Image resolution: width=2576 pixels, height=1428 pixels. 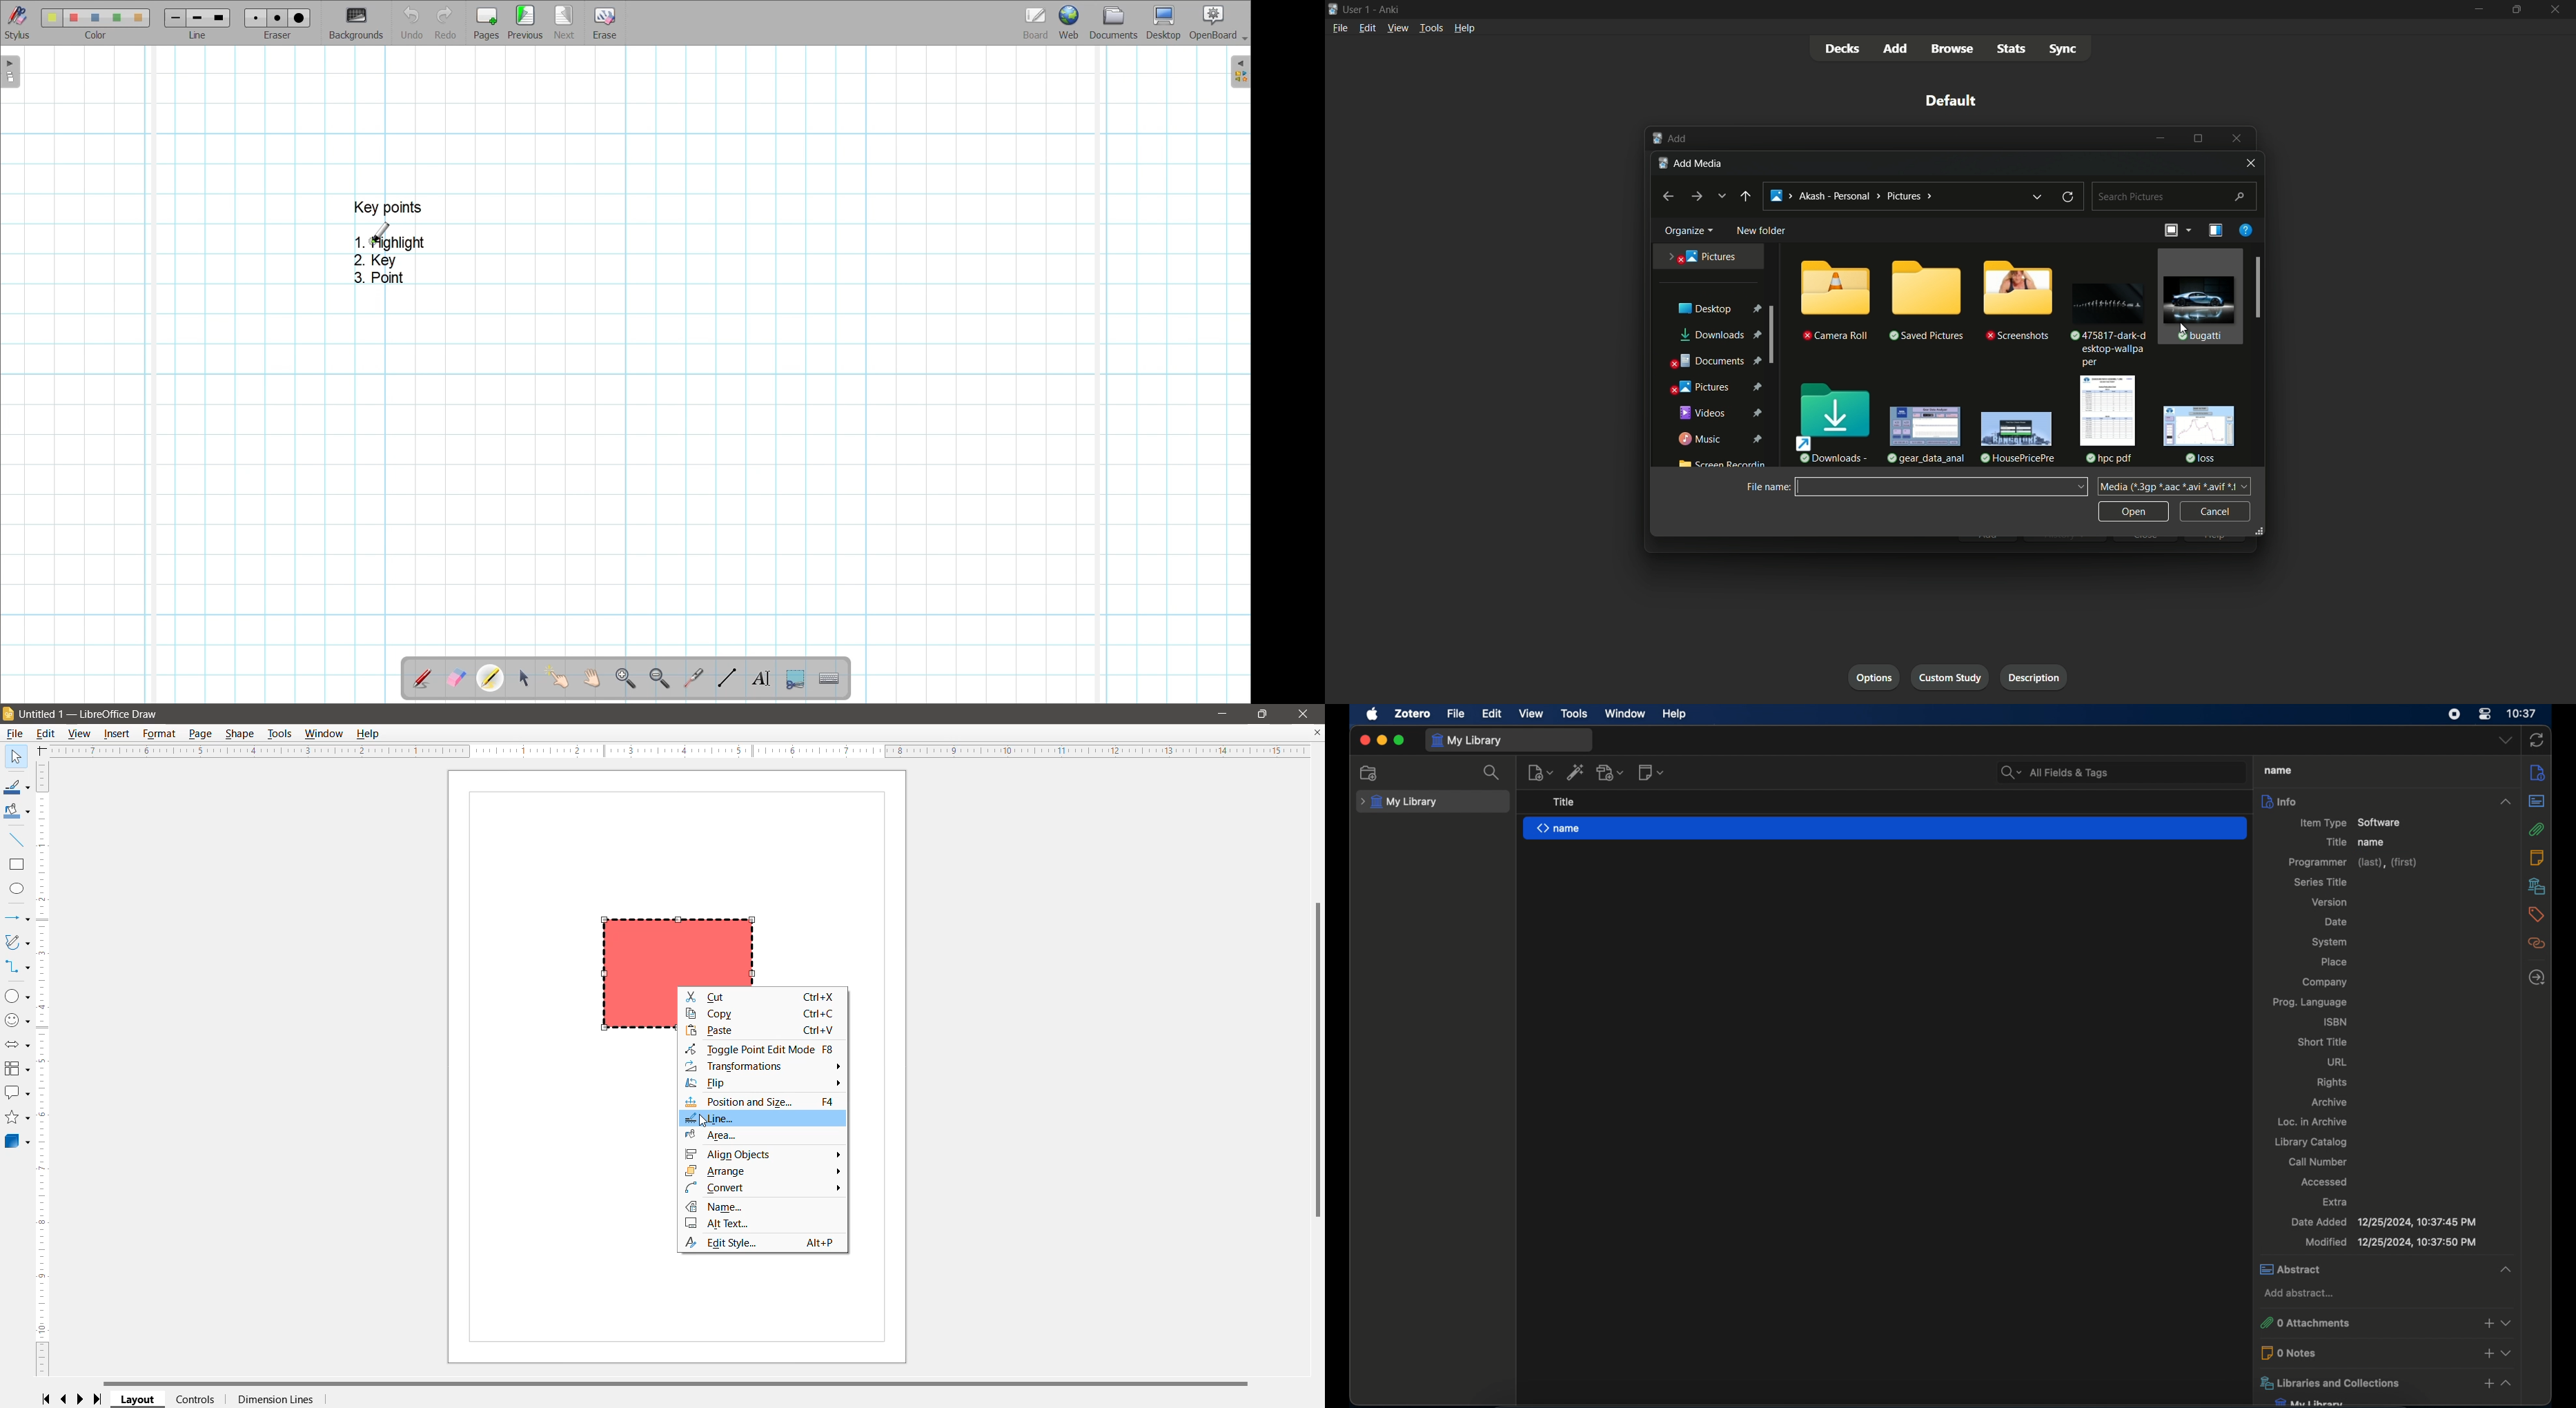 I want to click on add attachment, so click(x=1610, y=773).